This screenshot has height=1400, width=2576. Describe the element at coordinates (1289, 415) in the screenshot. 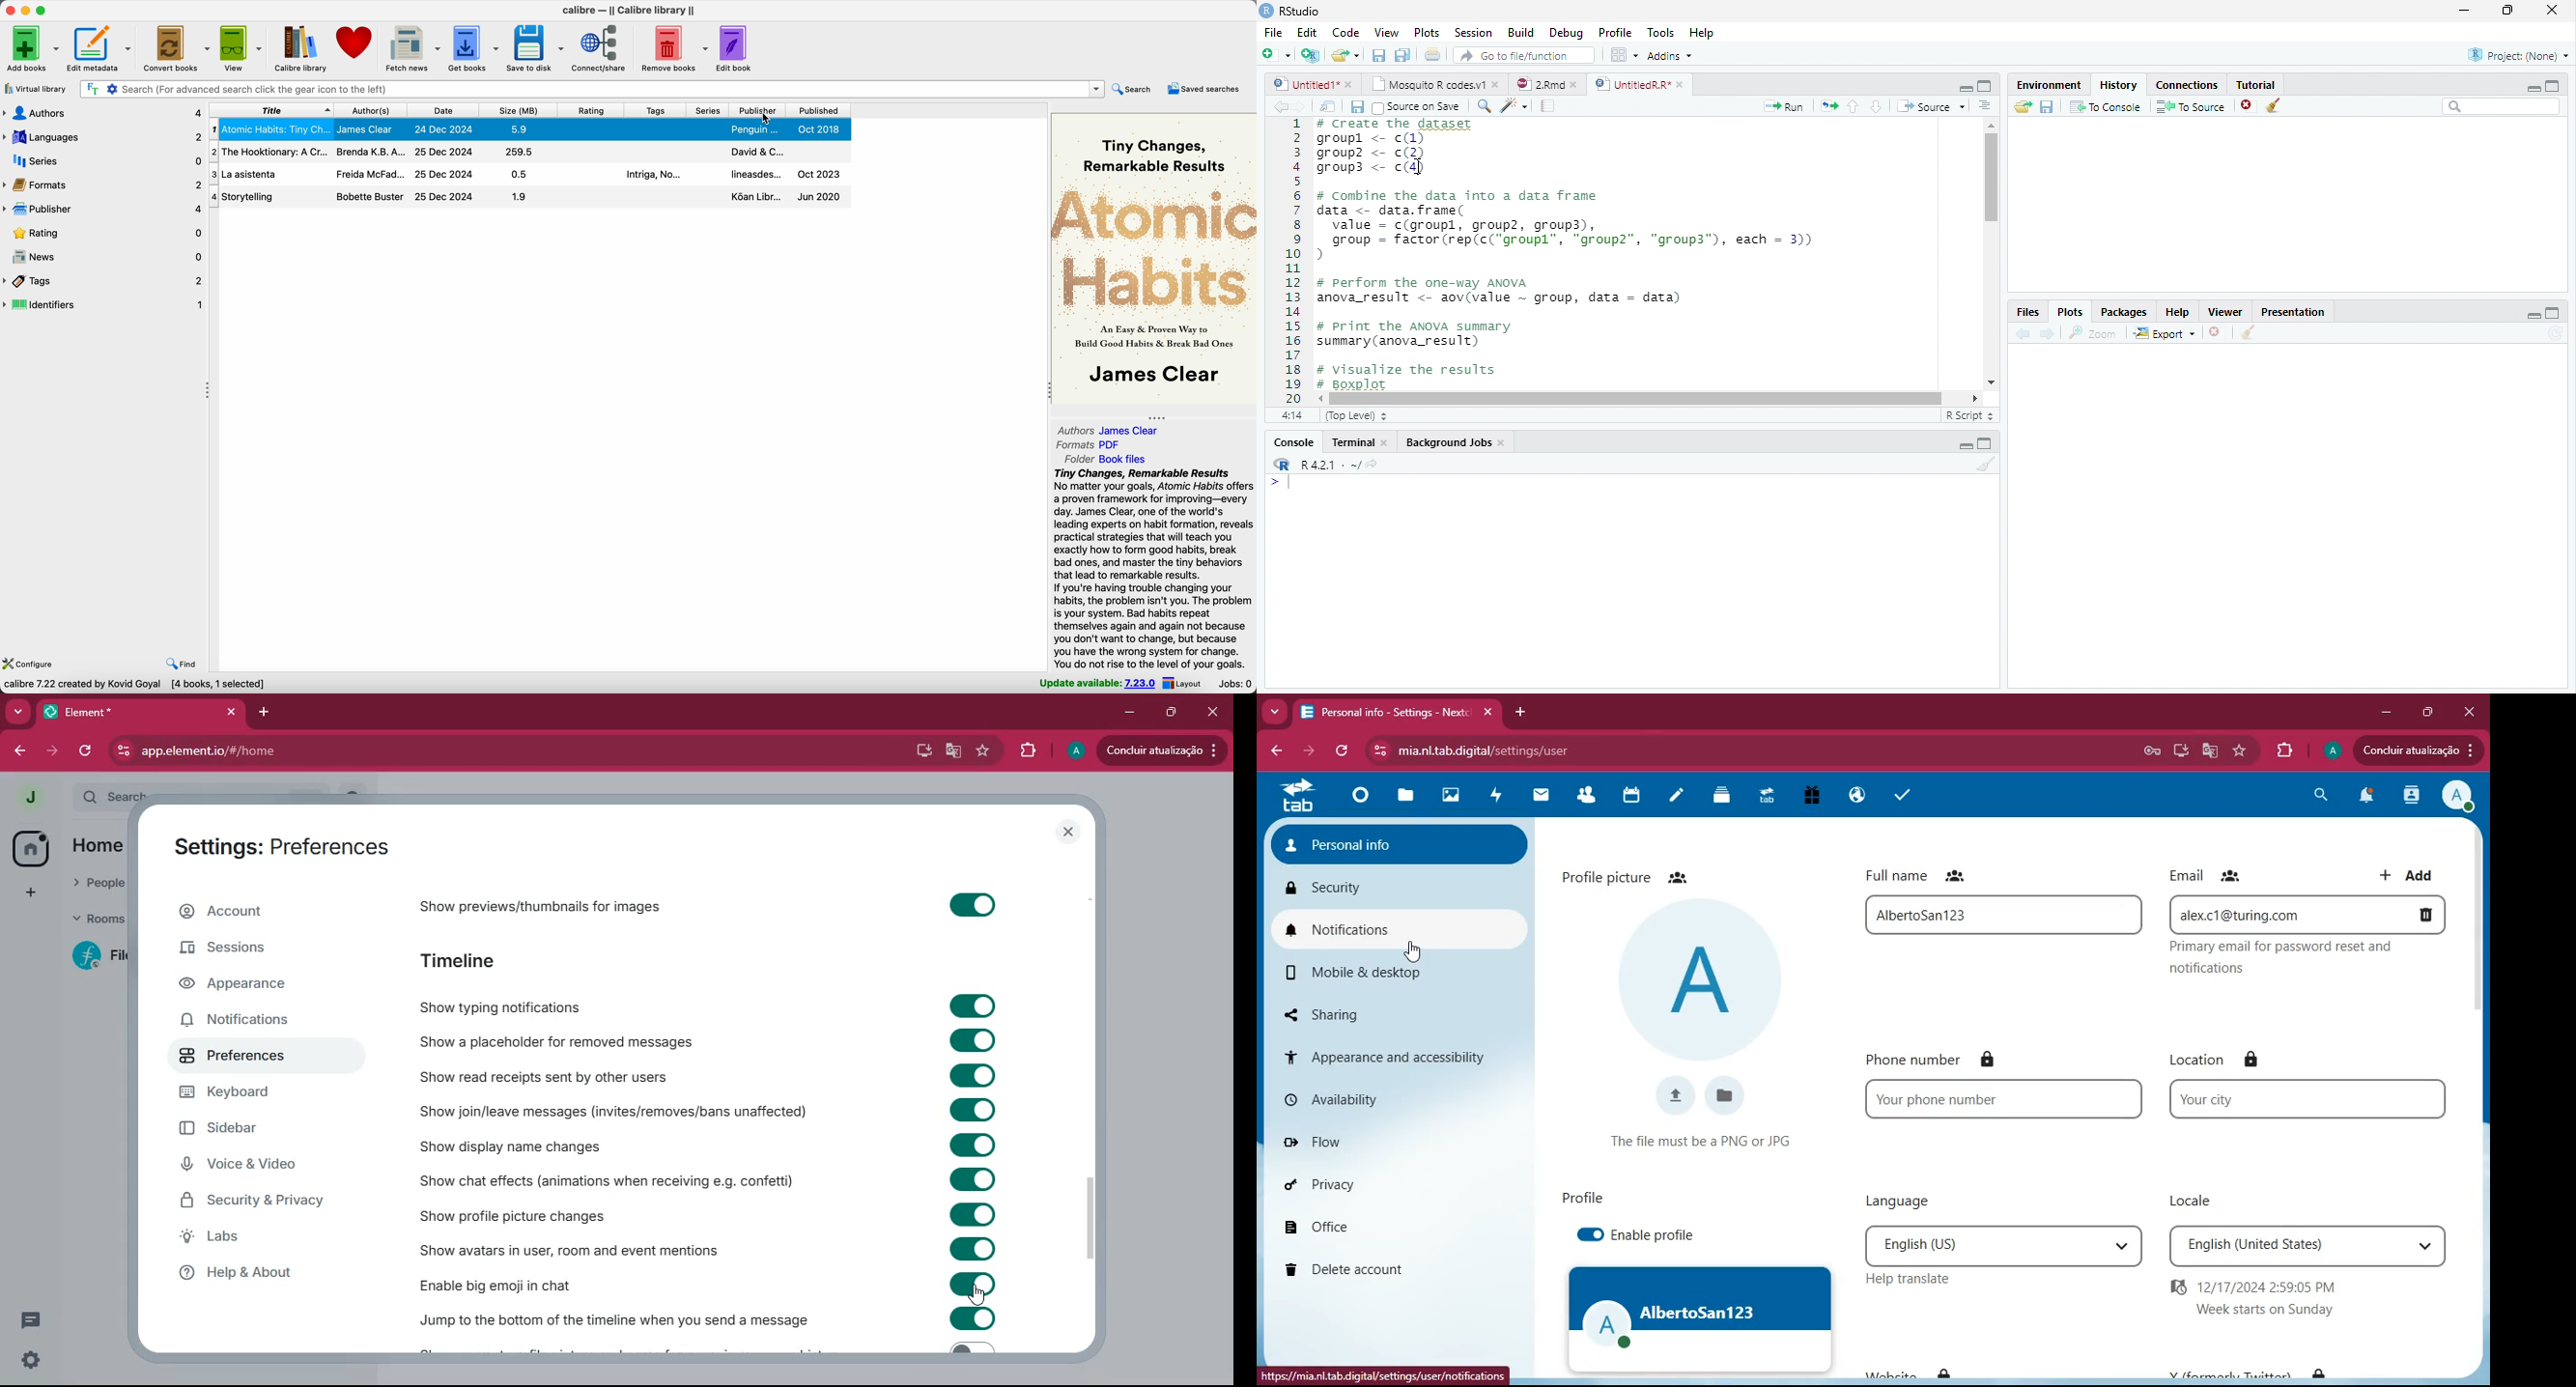

I see `1:1` at that location.